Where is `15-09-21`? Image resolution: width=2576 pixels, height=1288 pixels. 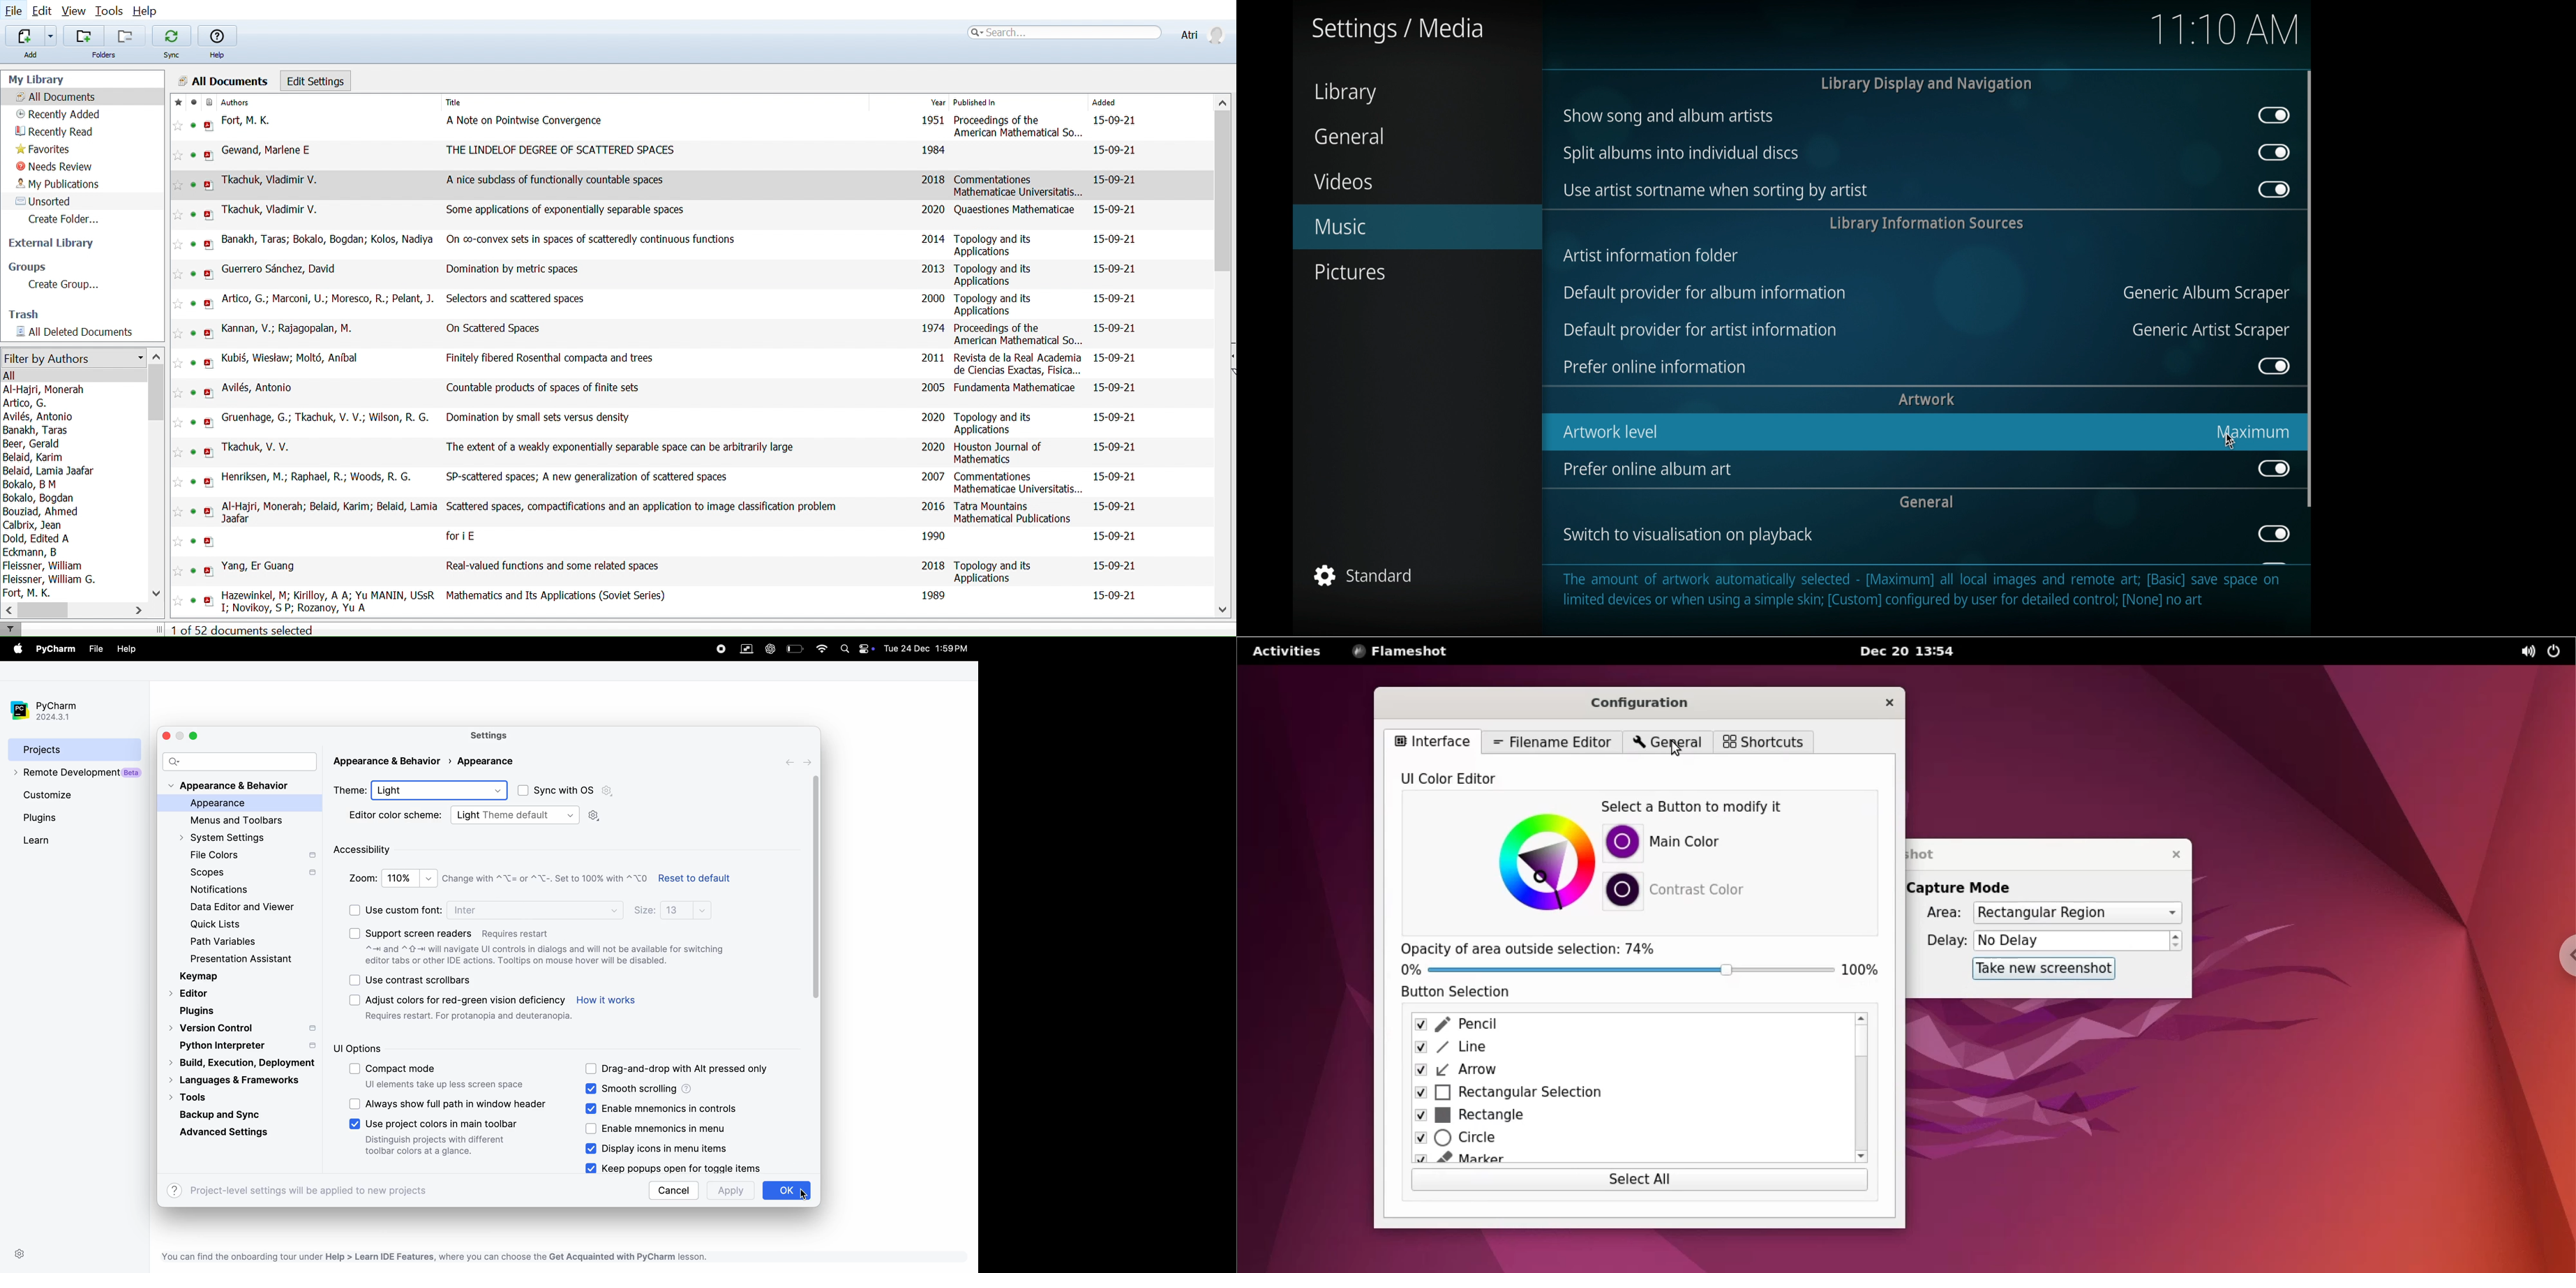 15-09-21 is located at coordinates (1116, 506).